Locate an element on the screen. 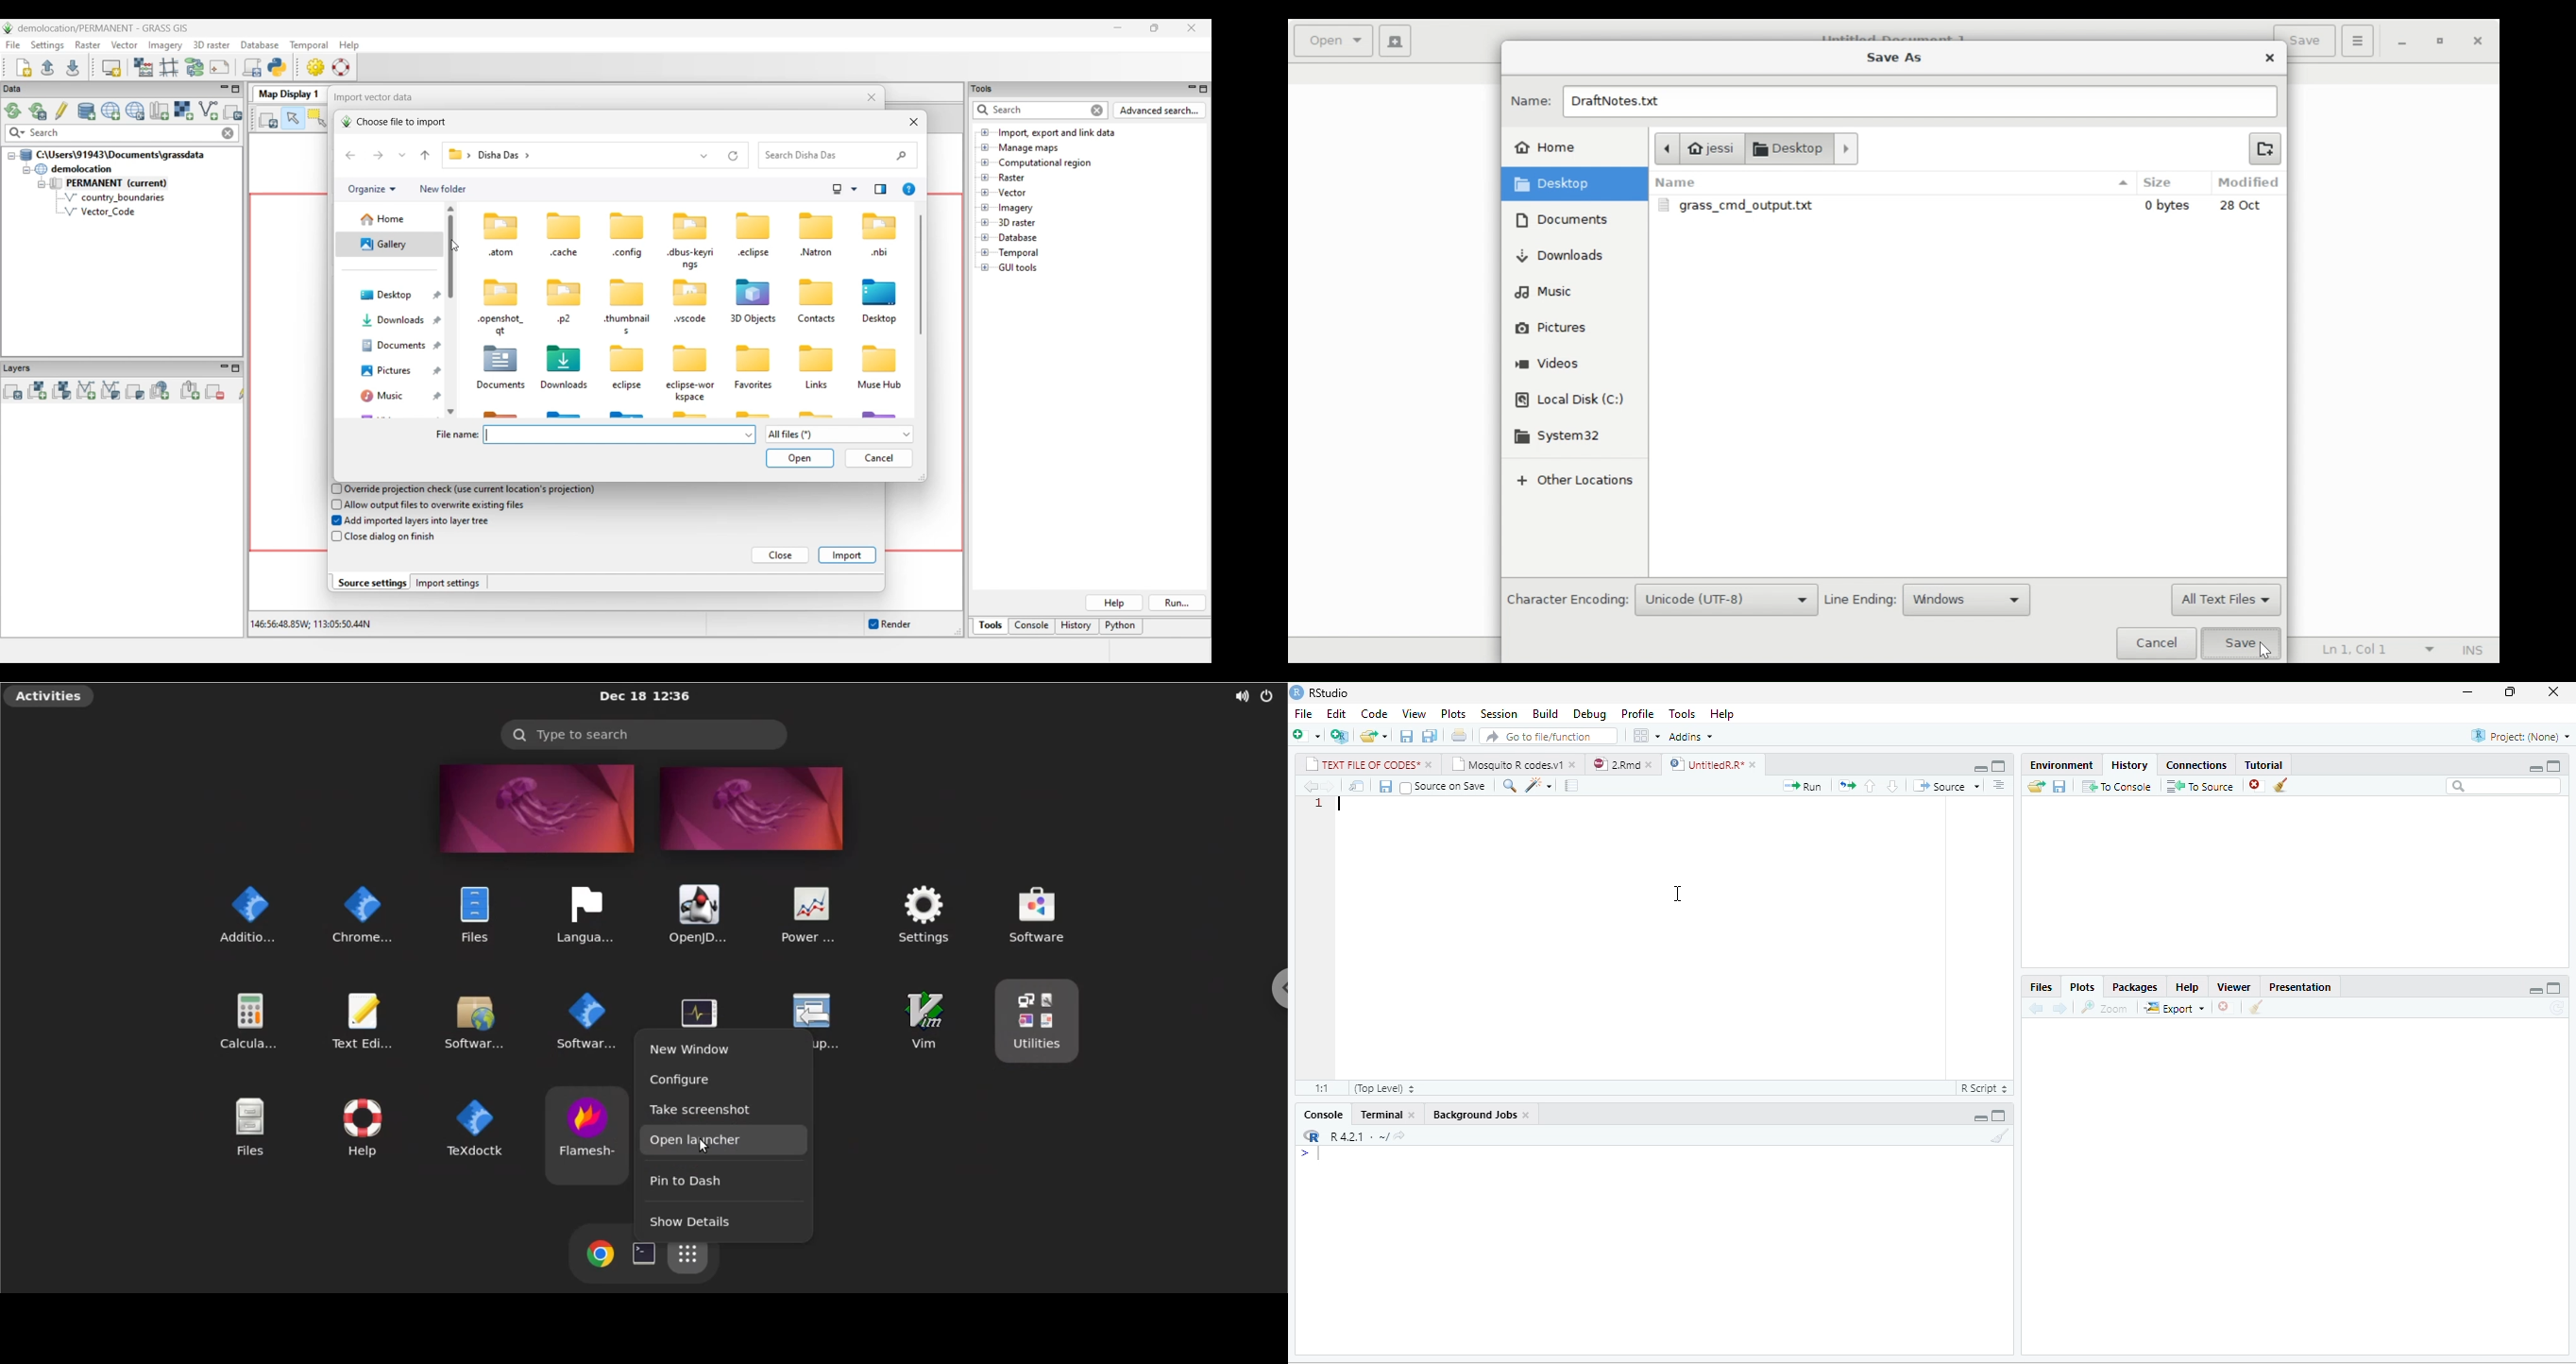 The width and height of the screenshot is (2576, 1372). maximize is located at coordinates (1999, 766).